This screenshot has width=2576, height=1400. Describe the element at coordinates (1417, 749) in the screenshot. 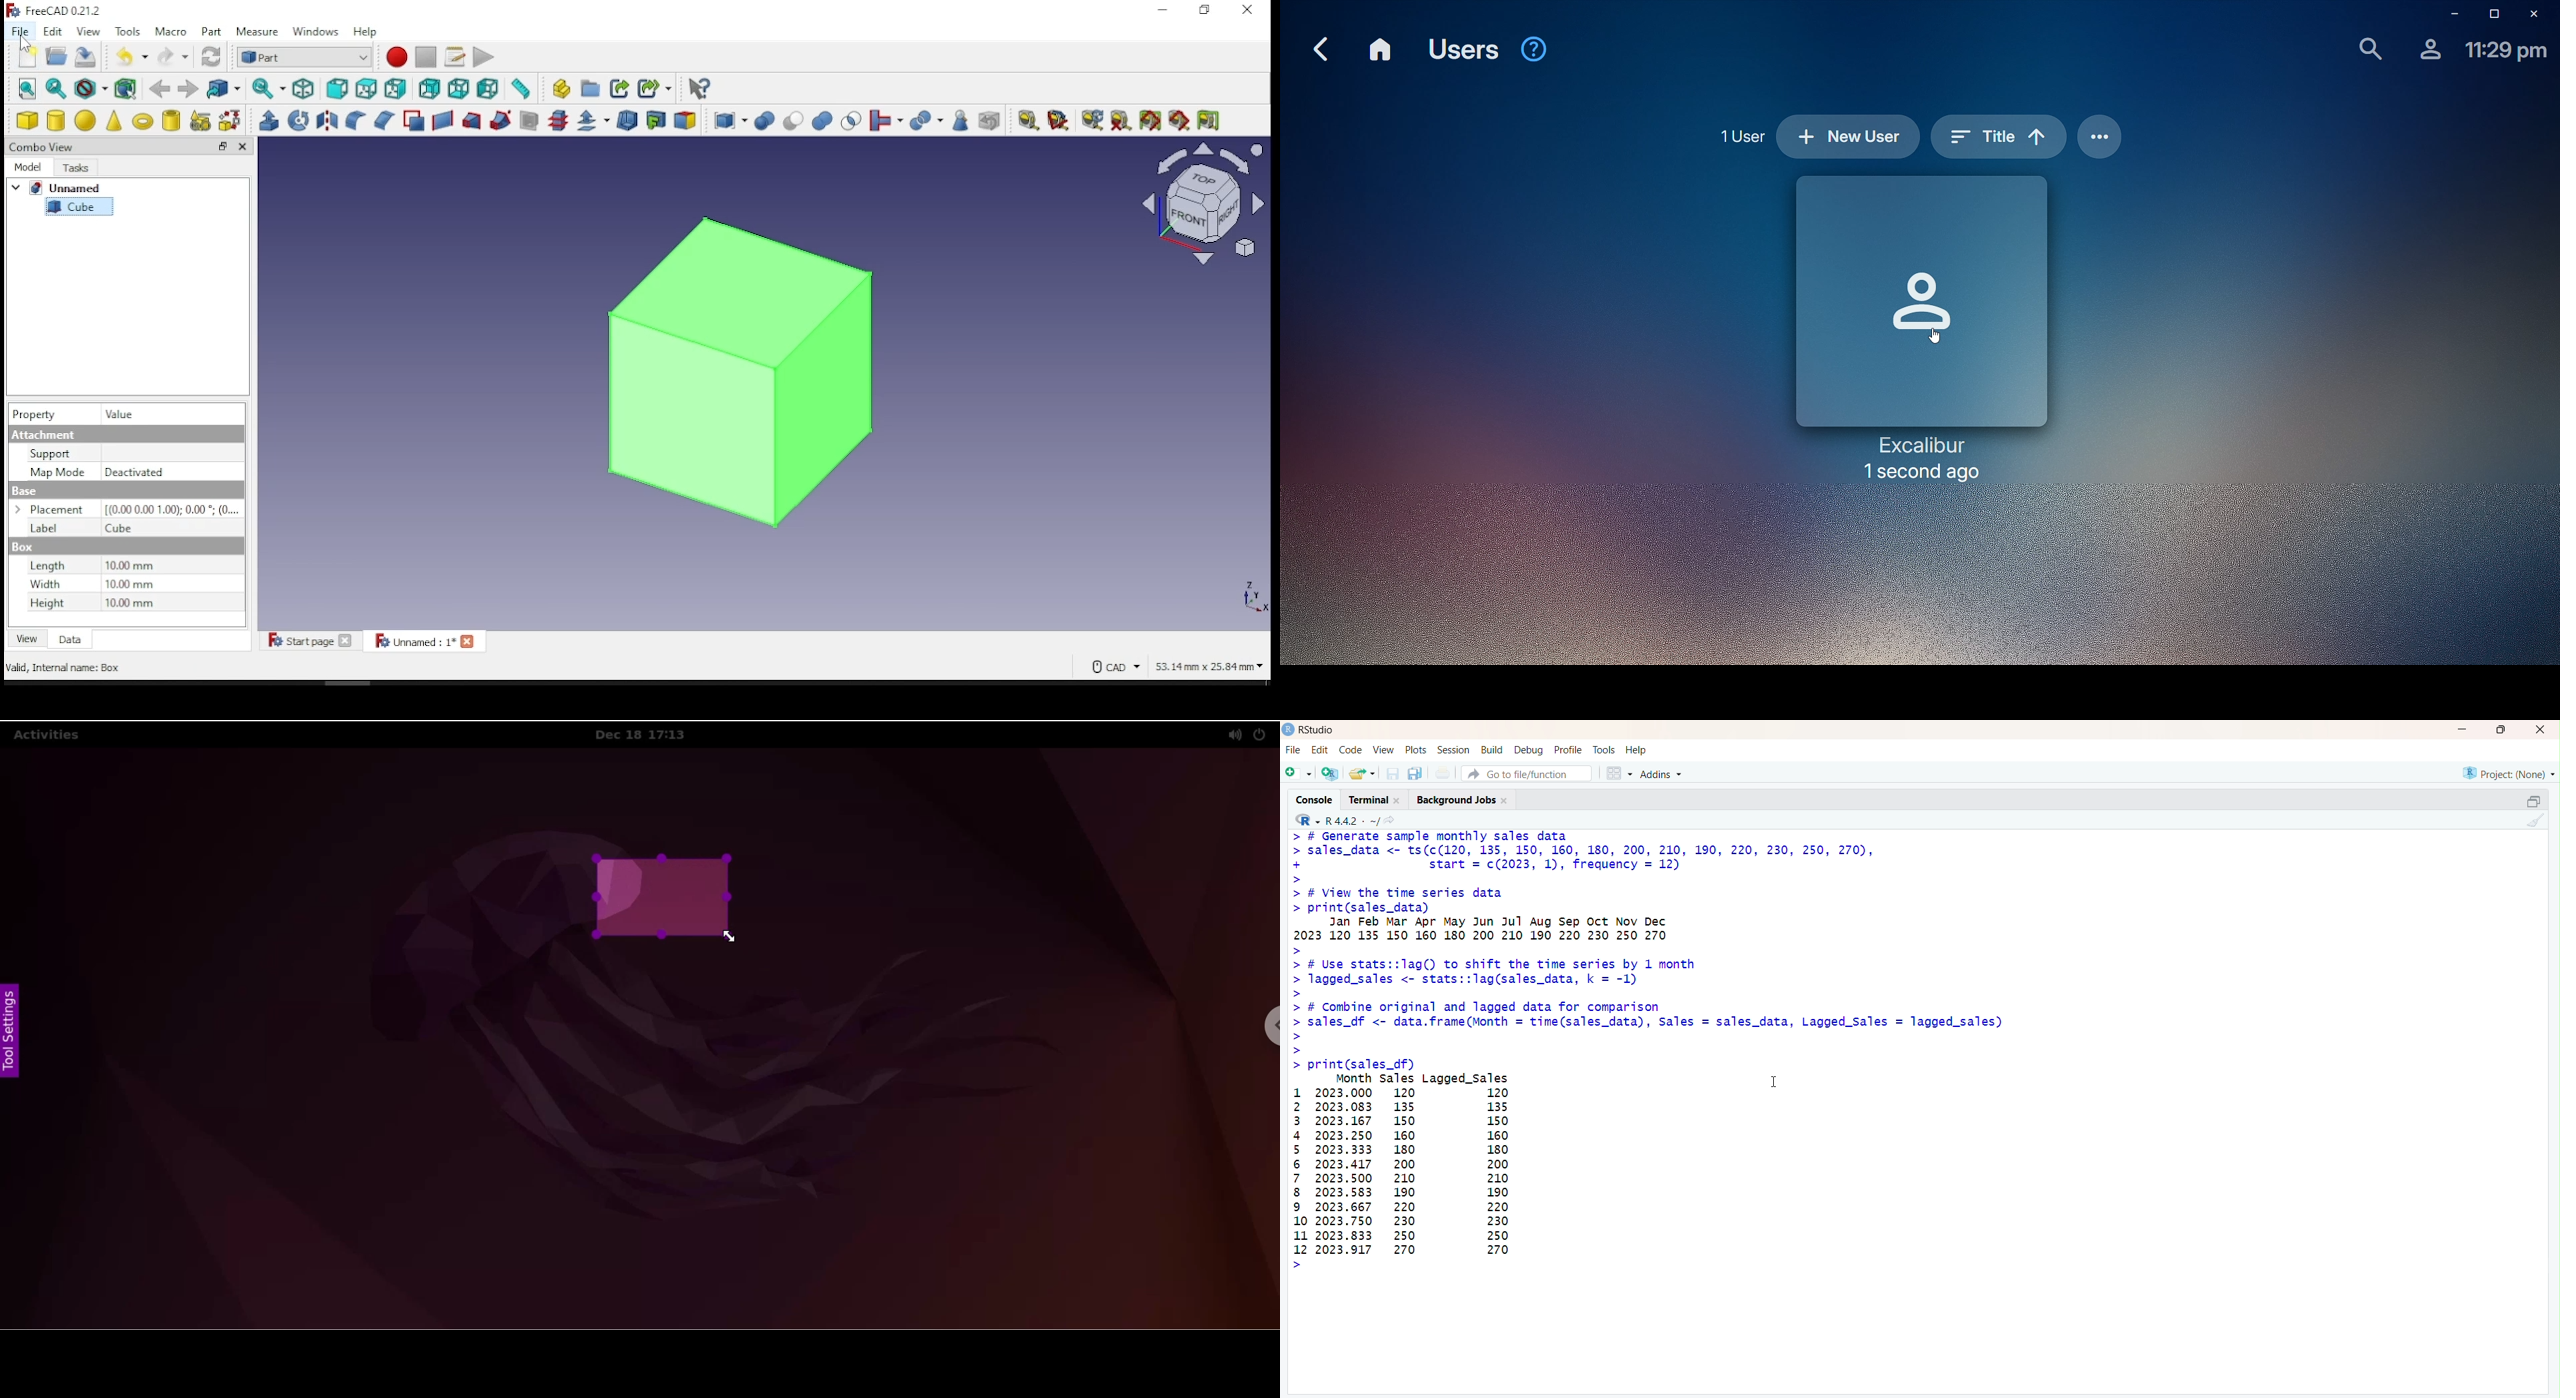

I see `plots` at that location.